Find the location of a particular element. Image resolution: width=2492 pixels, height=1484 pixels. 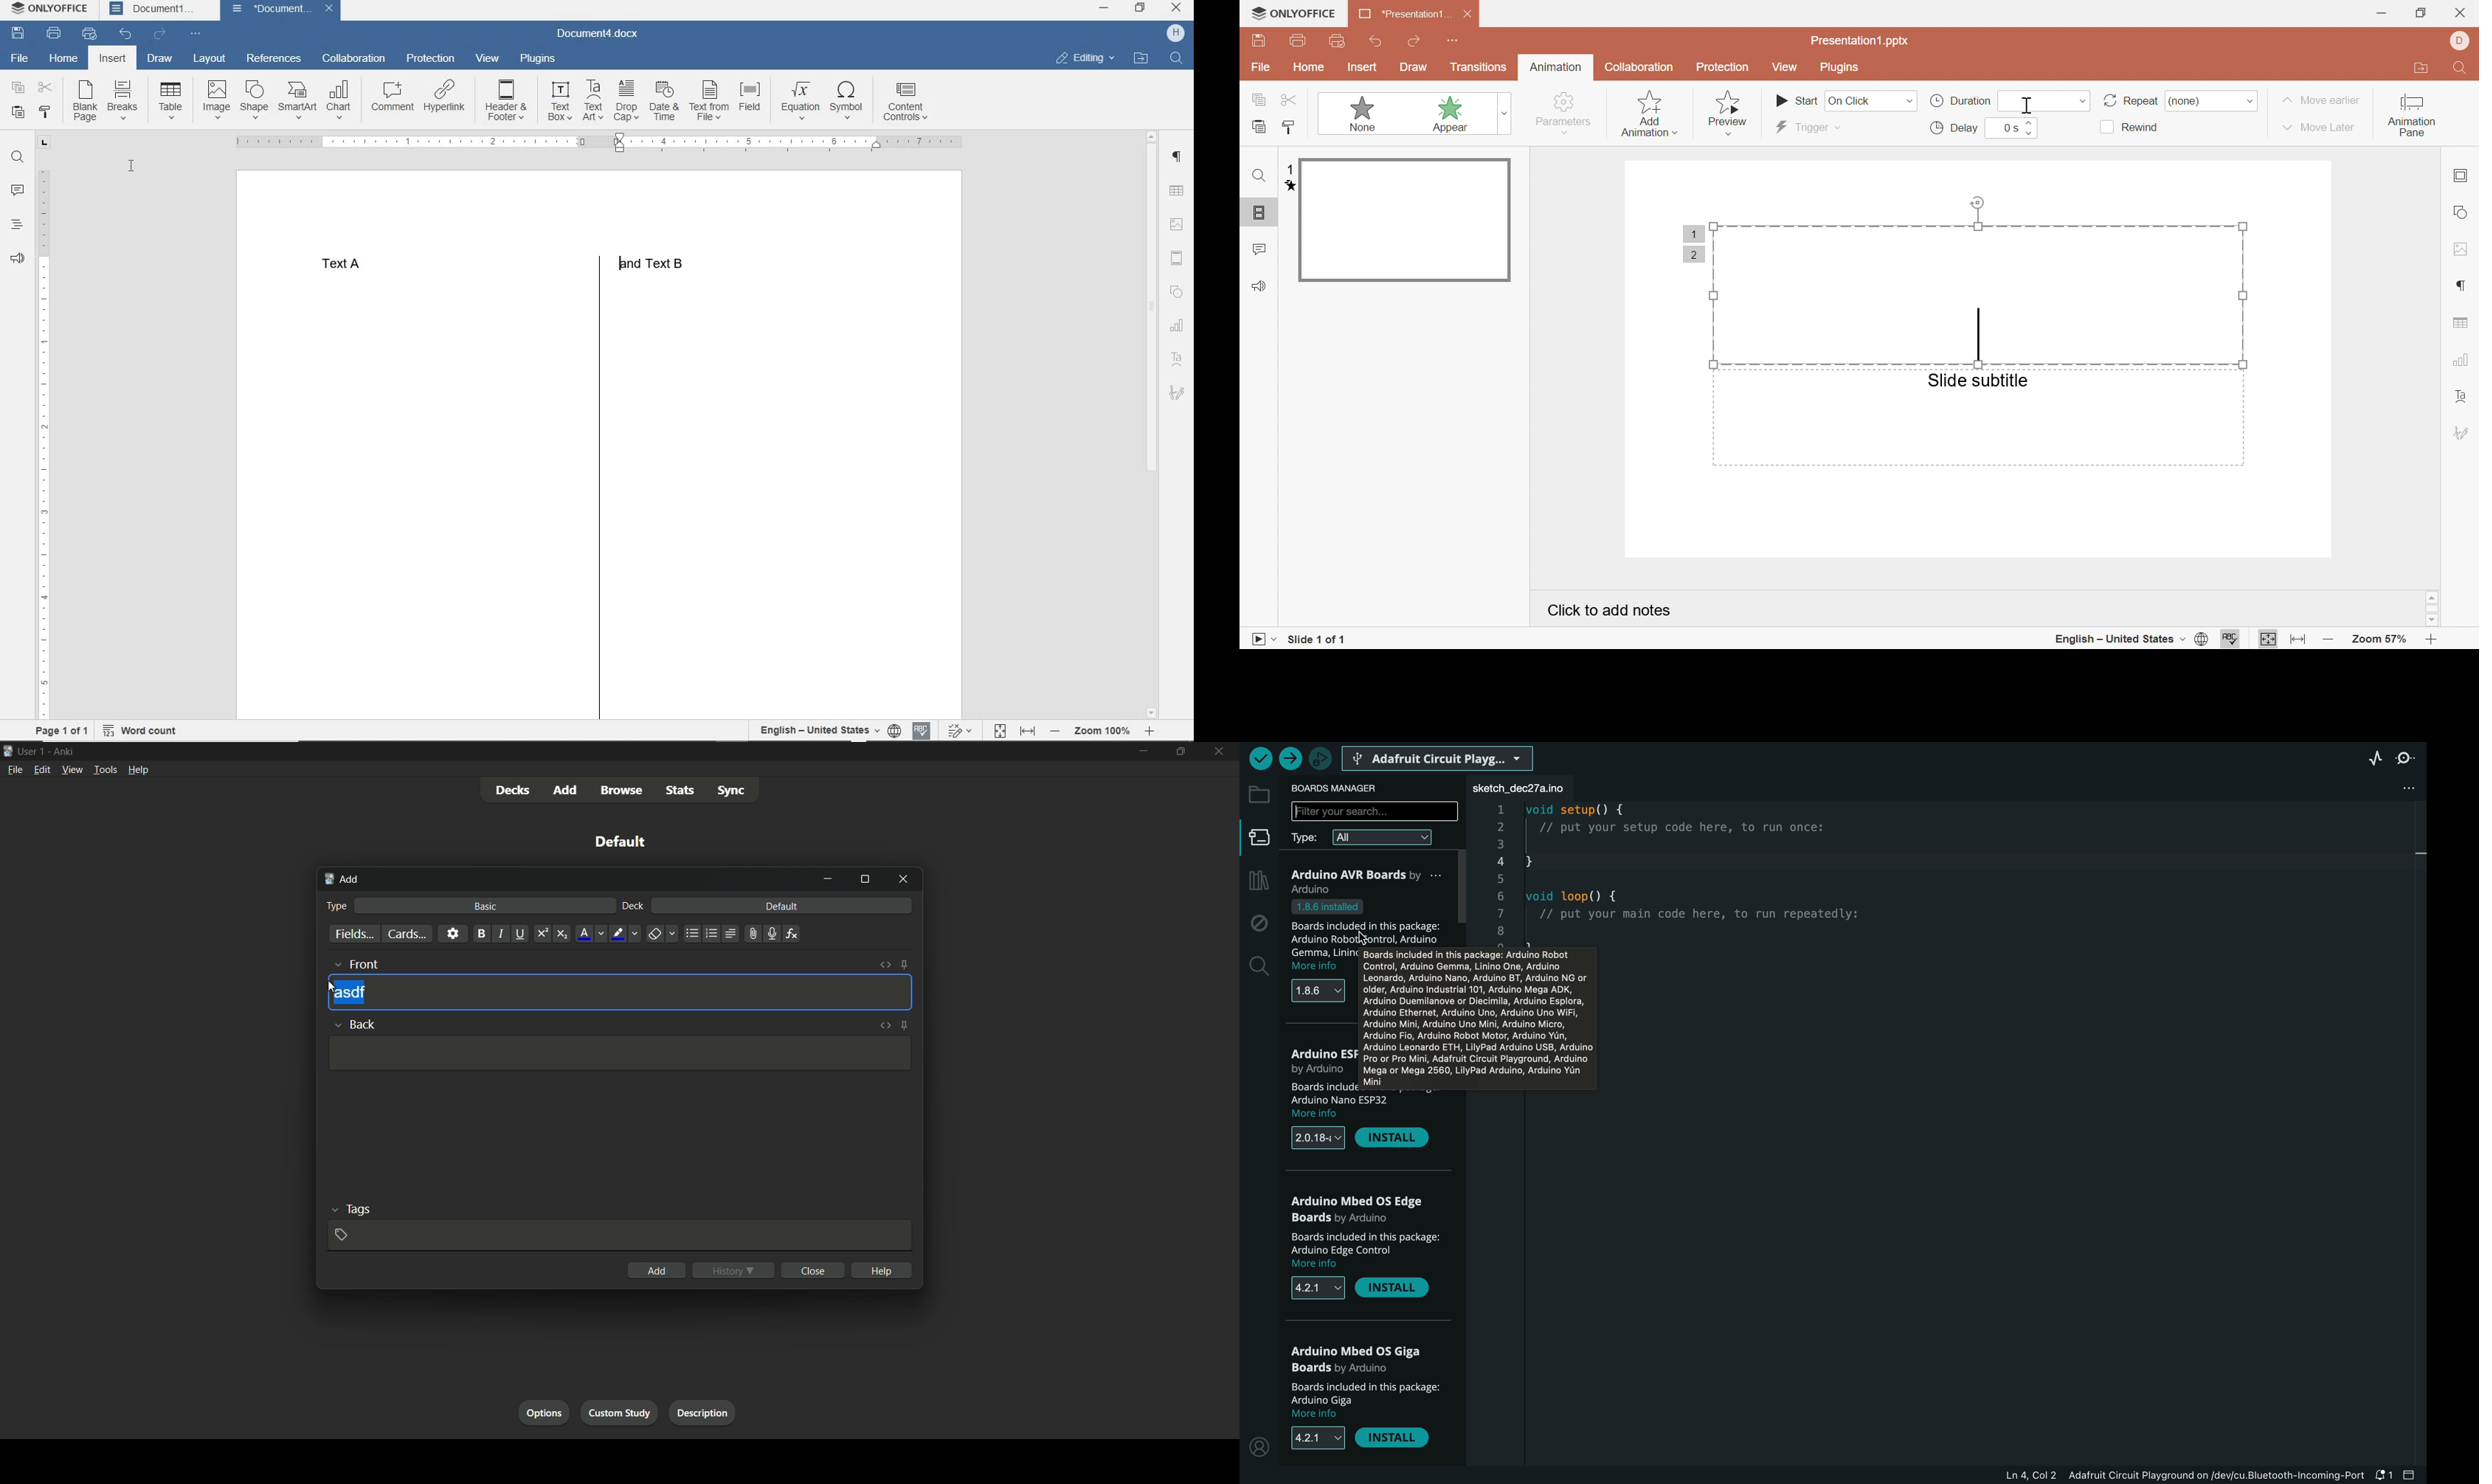

customize quick access toolbar is located at coordinates (1453, 41).